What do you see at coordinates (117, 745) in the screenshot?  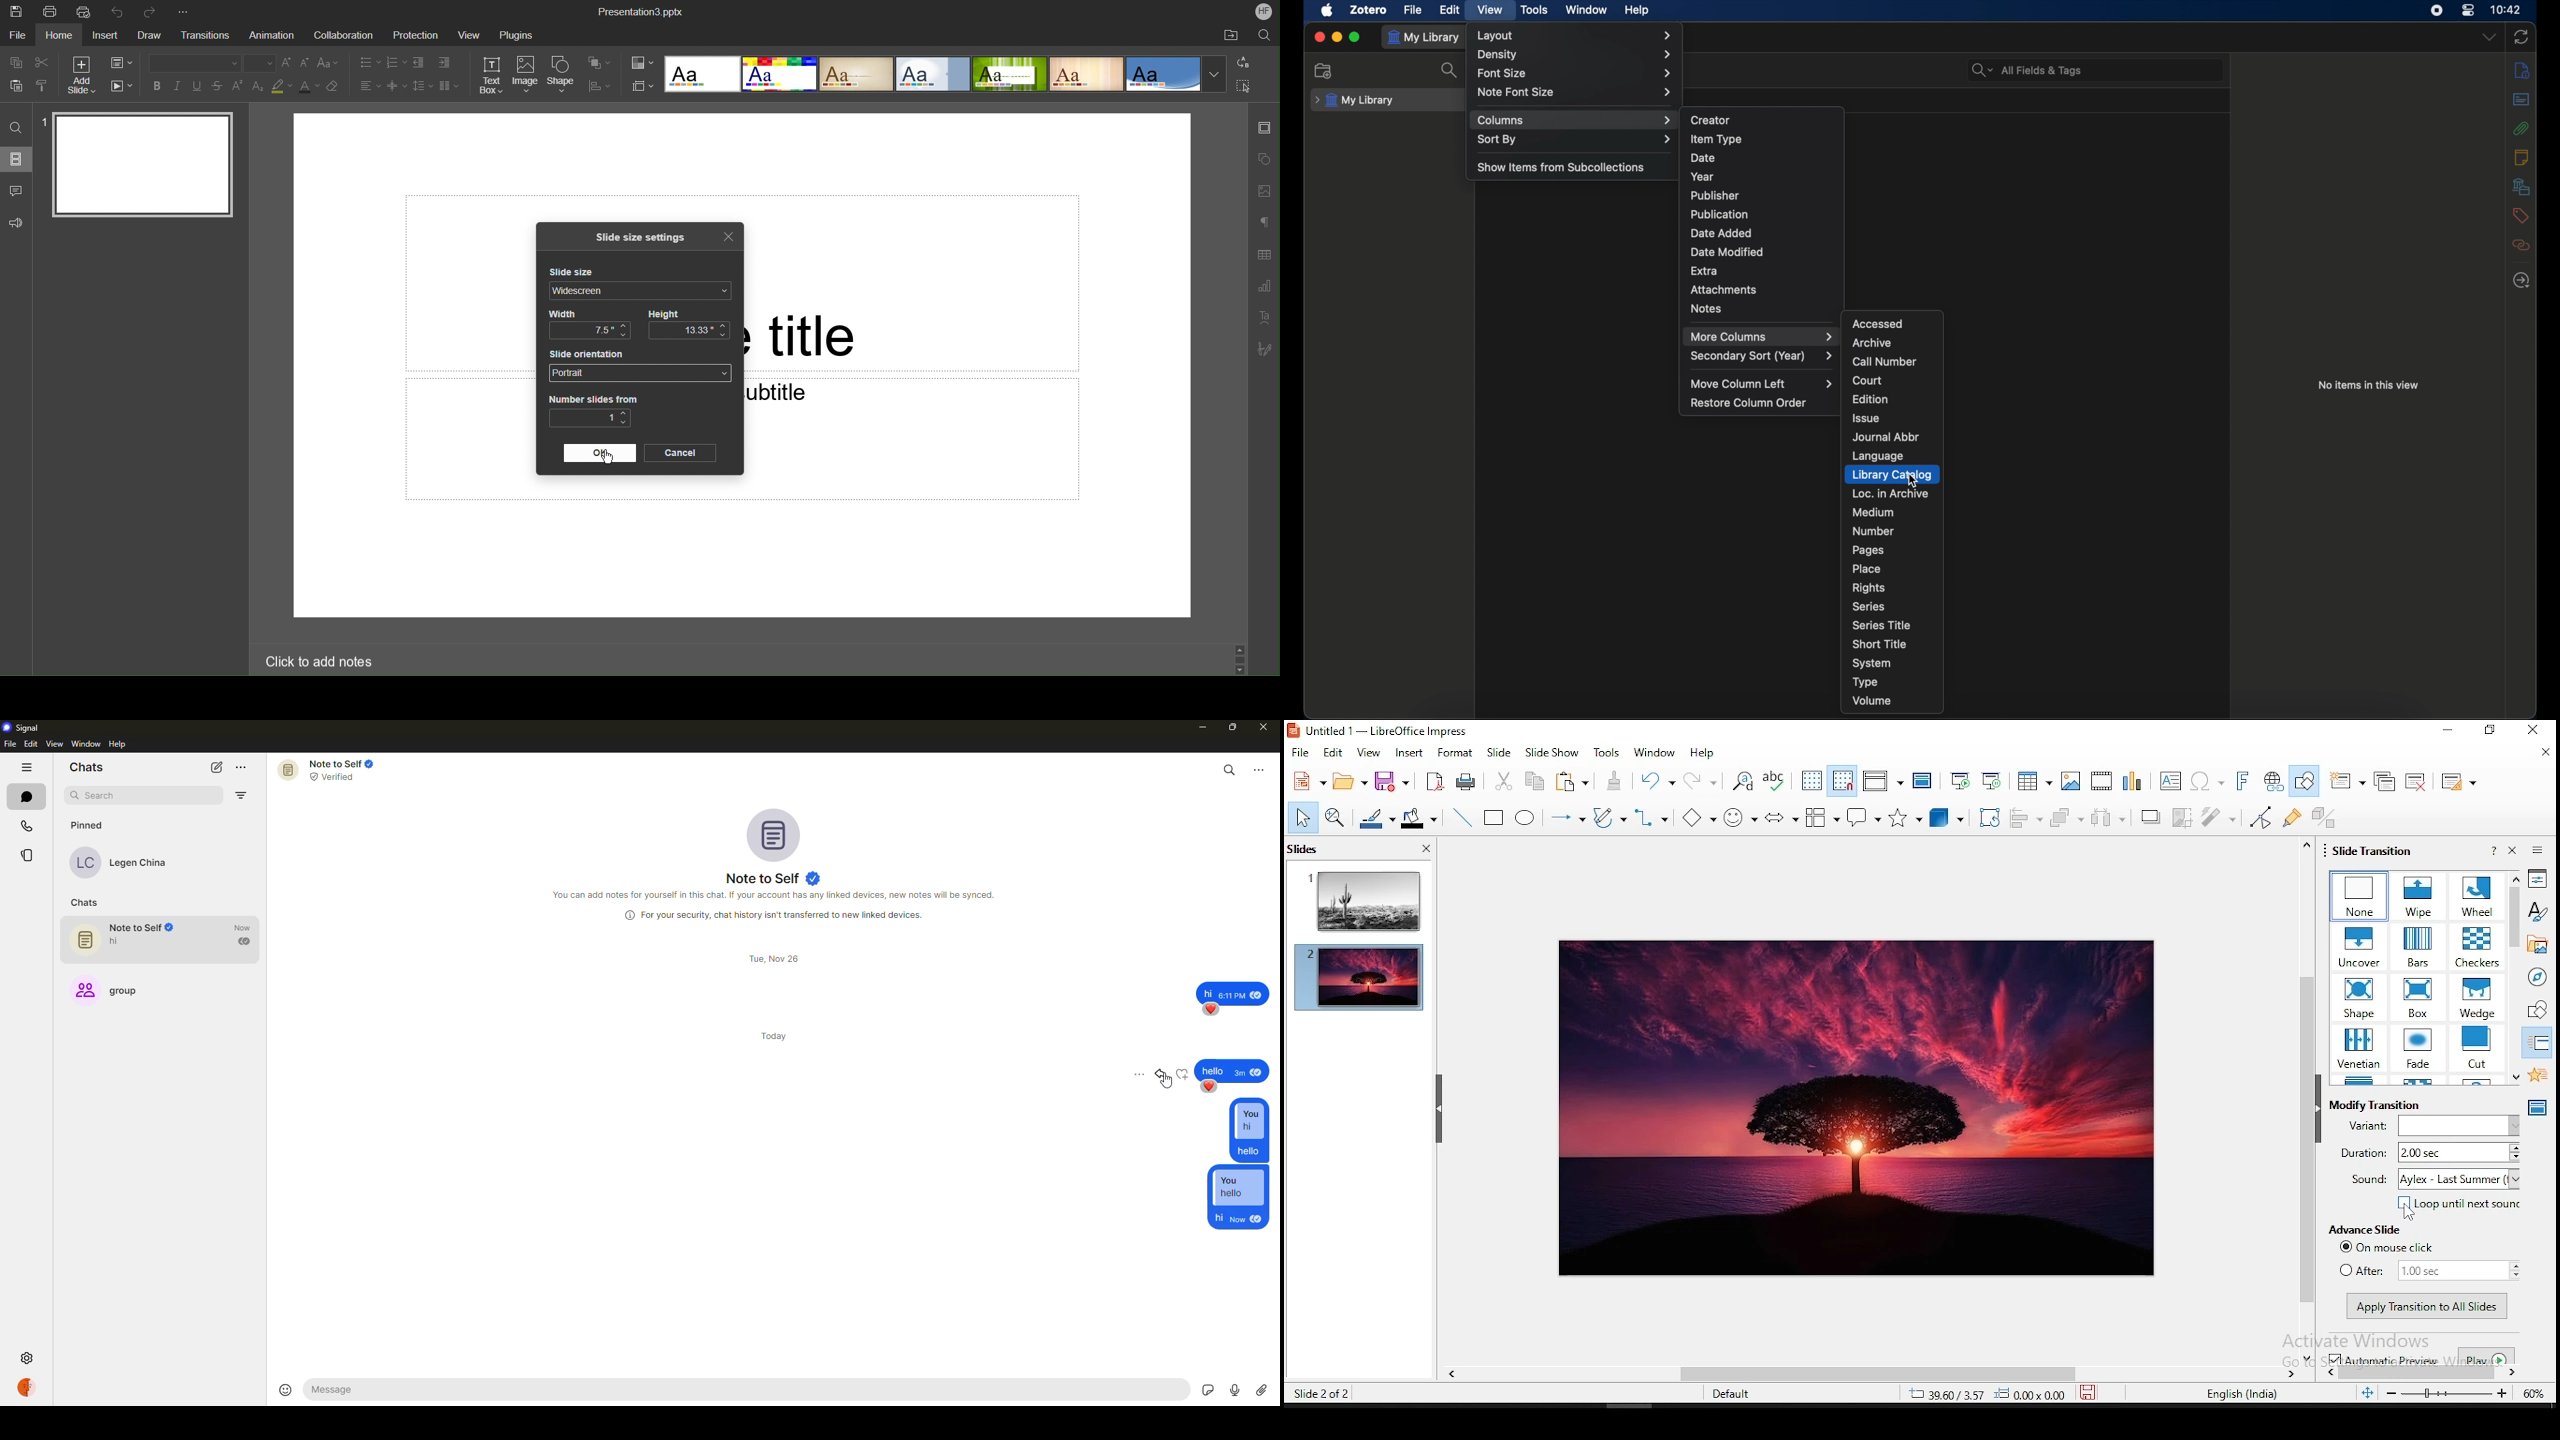 I see `help` at bounding box center [117, 745].